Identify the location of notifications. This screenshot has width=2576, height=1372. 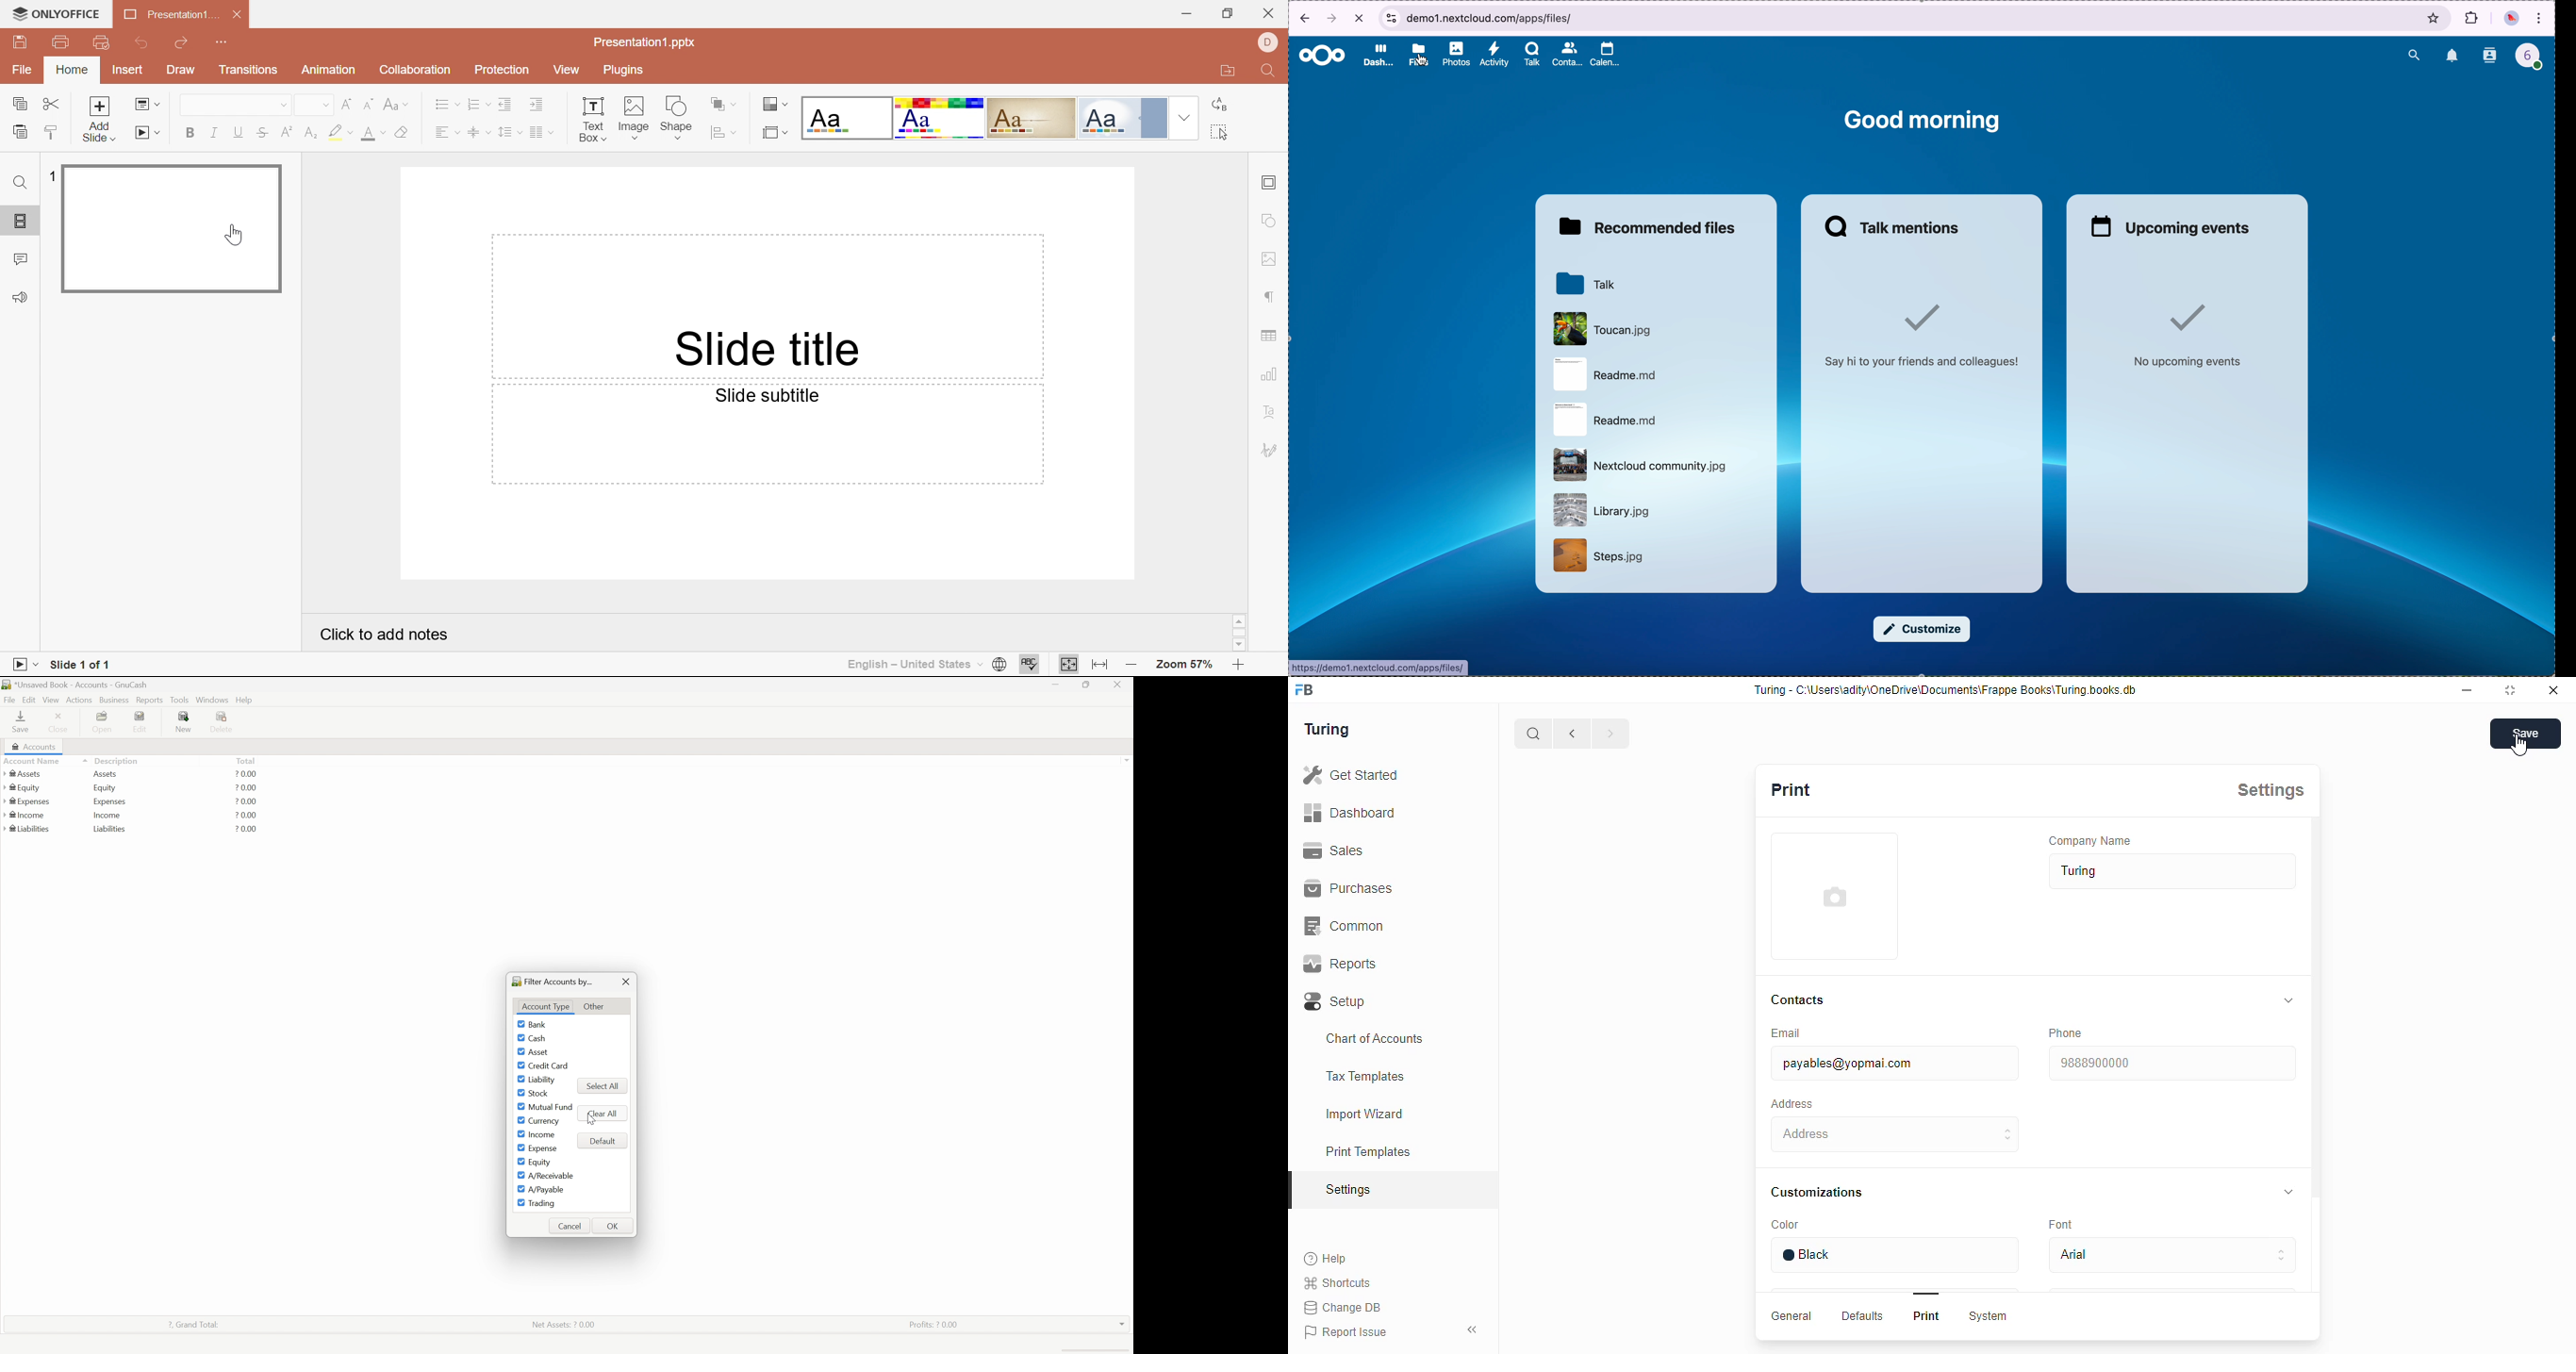
(2454, 57).